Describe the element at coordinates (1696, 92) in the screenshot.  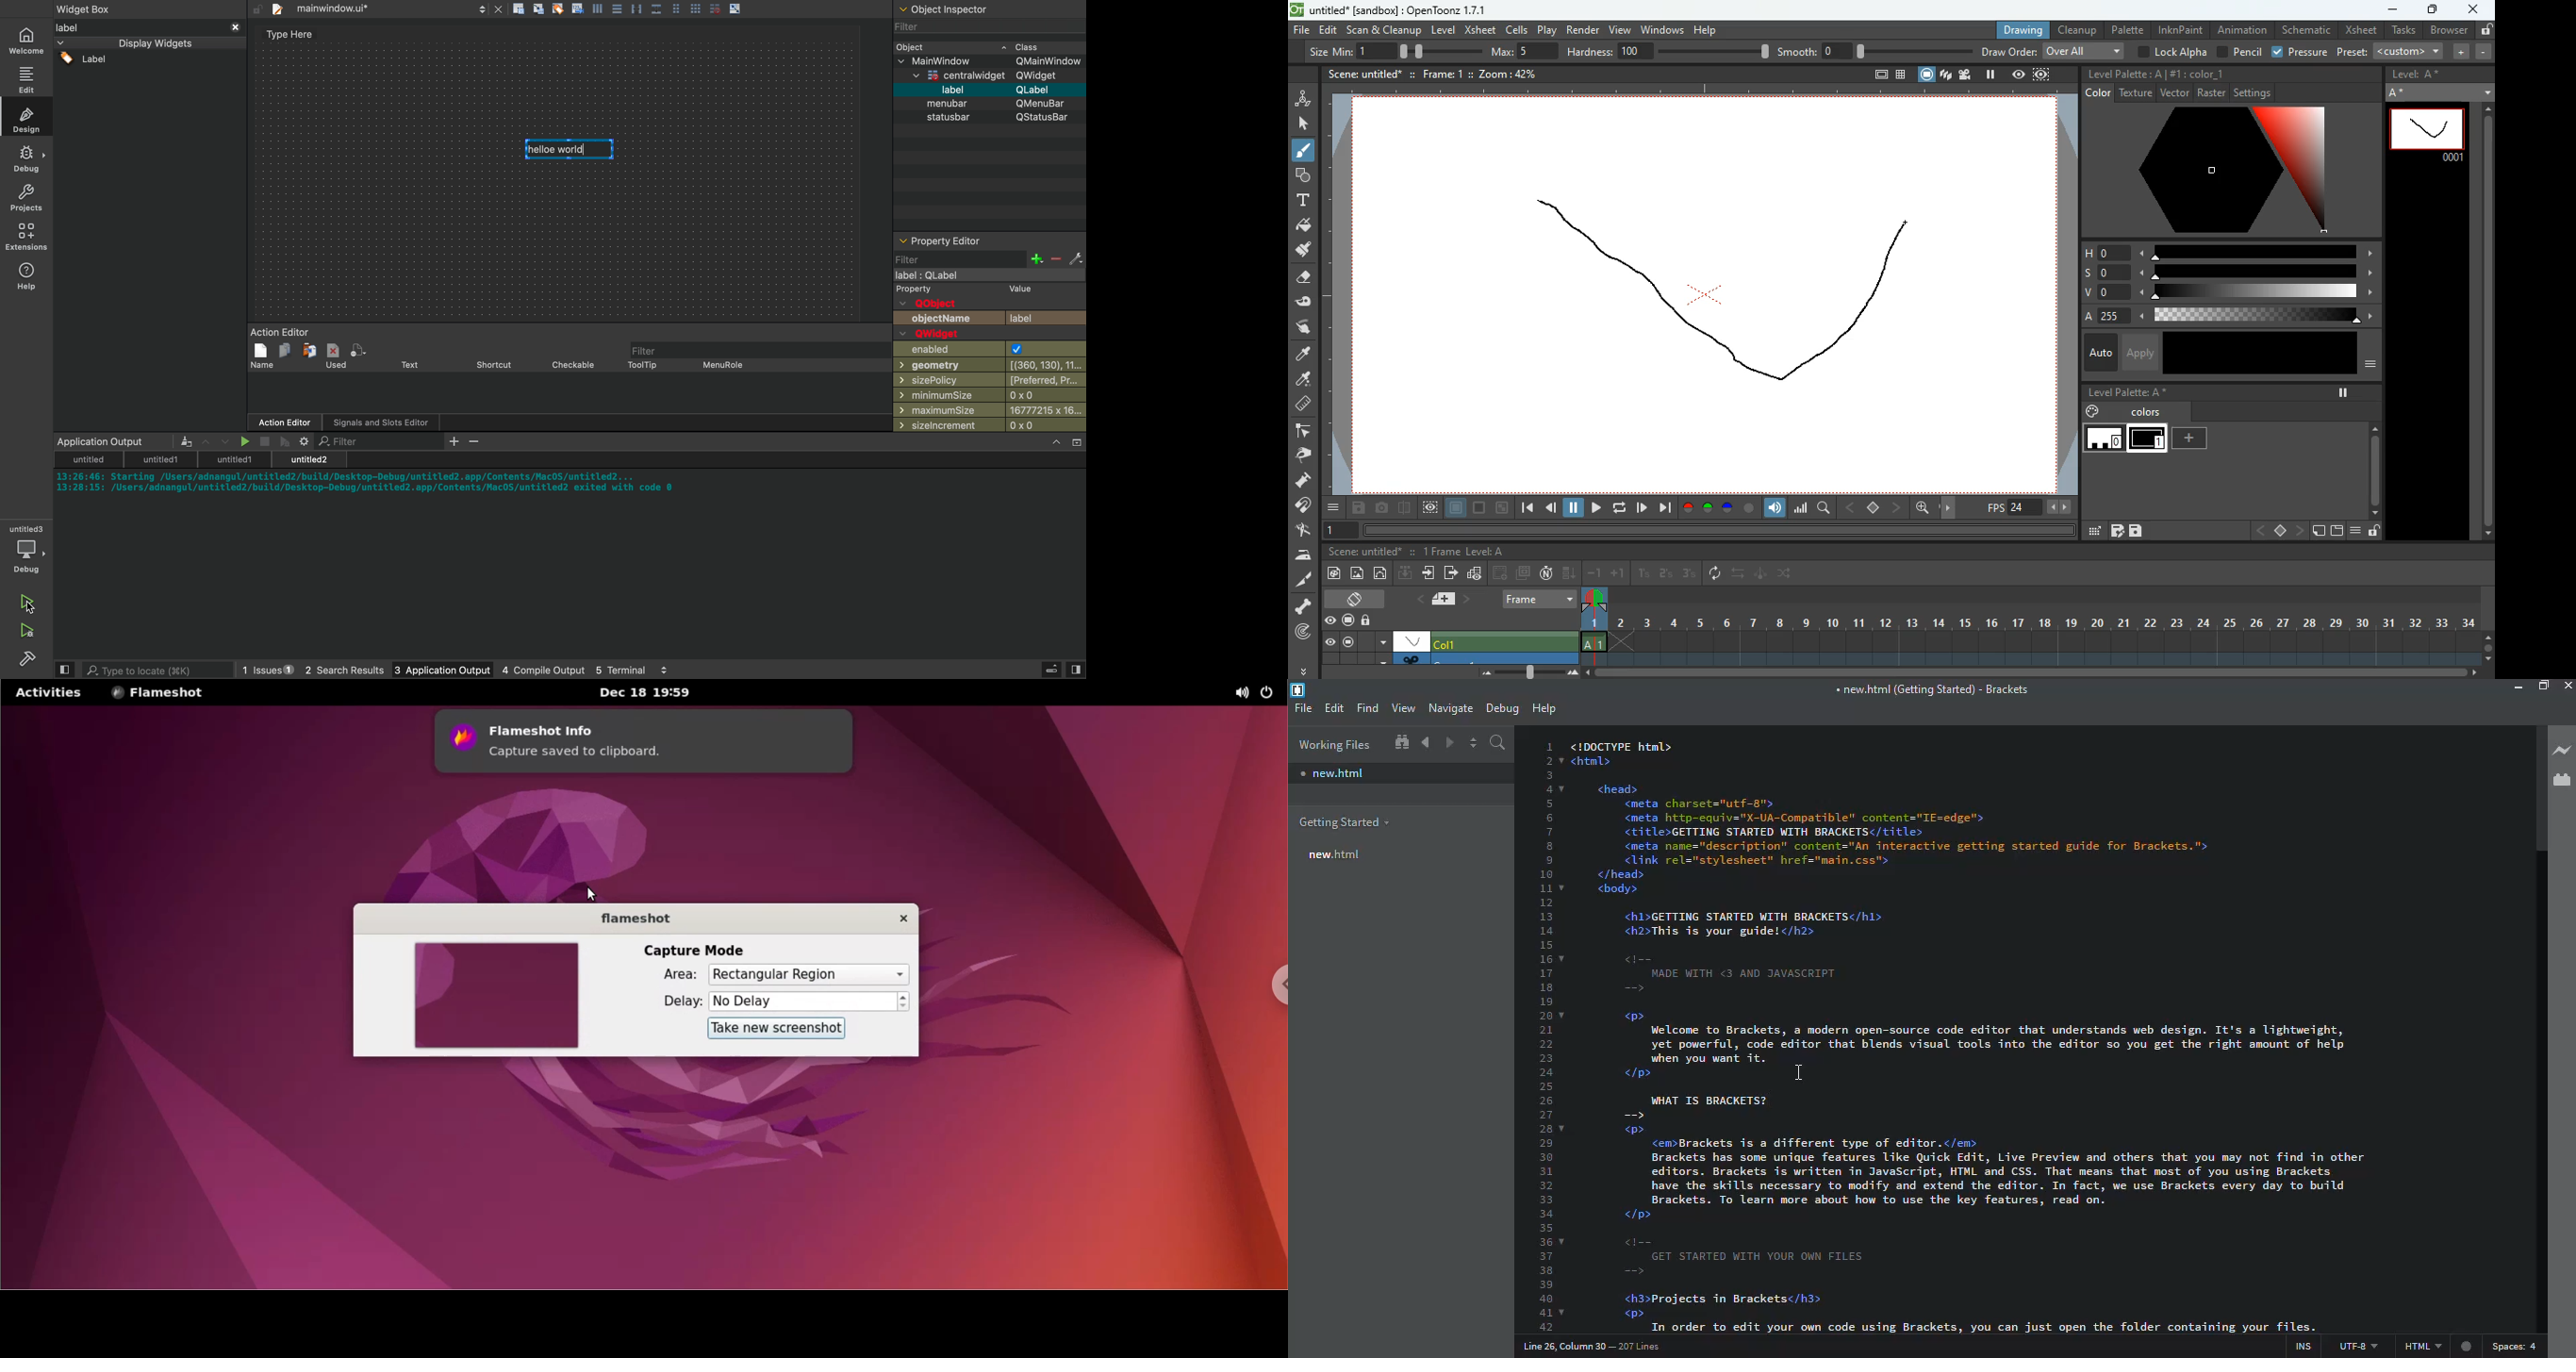
I see `horizontal scale` at that location.